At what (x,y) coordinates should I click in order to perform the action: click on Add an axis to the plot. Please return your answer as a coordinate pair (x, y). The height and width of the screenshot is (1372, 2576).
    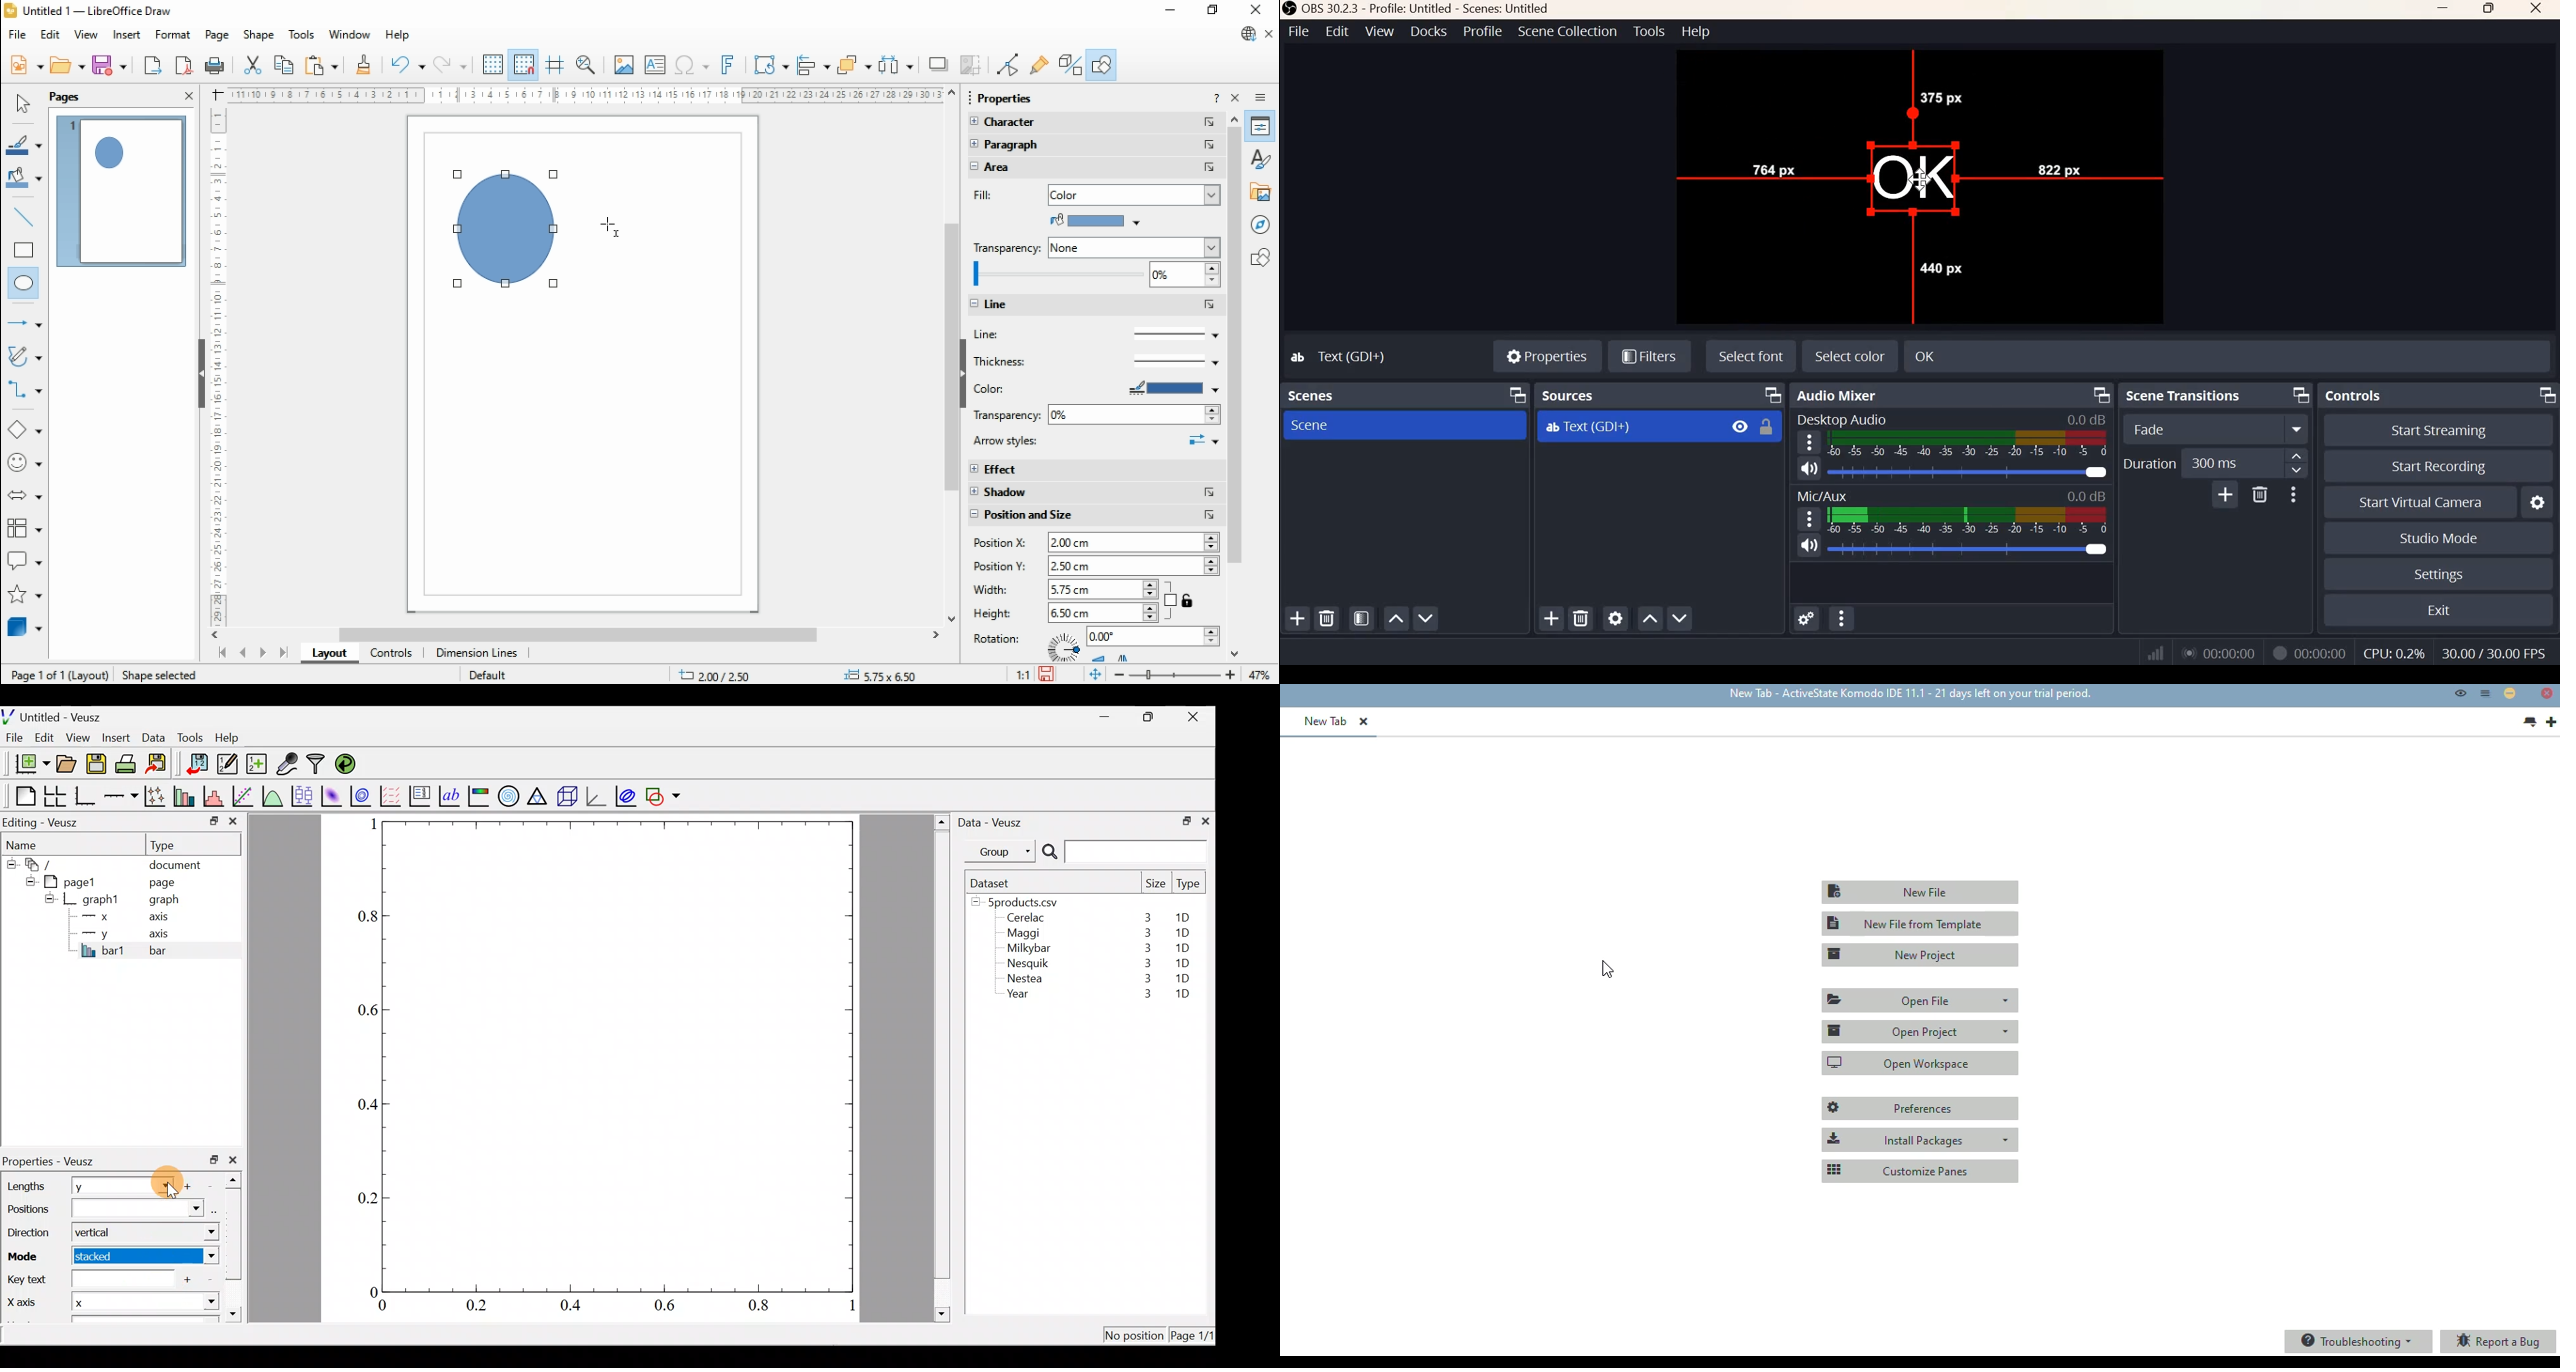
    Looking at the image, I should click on (124, 796).